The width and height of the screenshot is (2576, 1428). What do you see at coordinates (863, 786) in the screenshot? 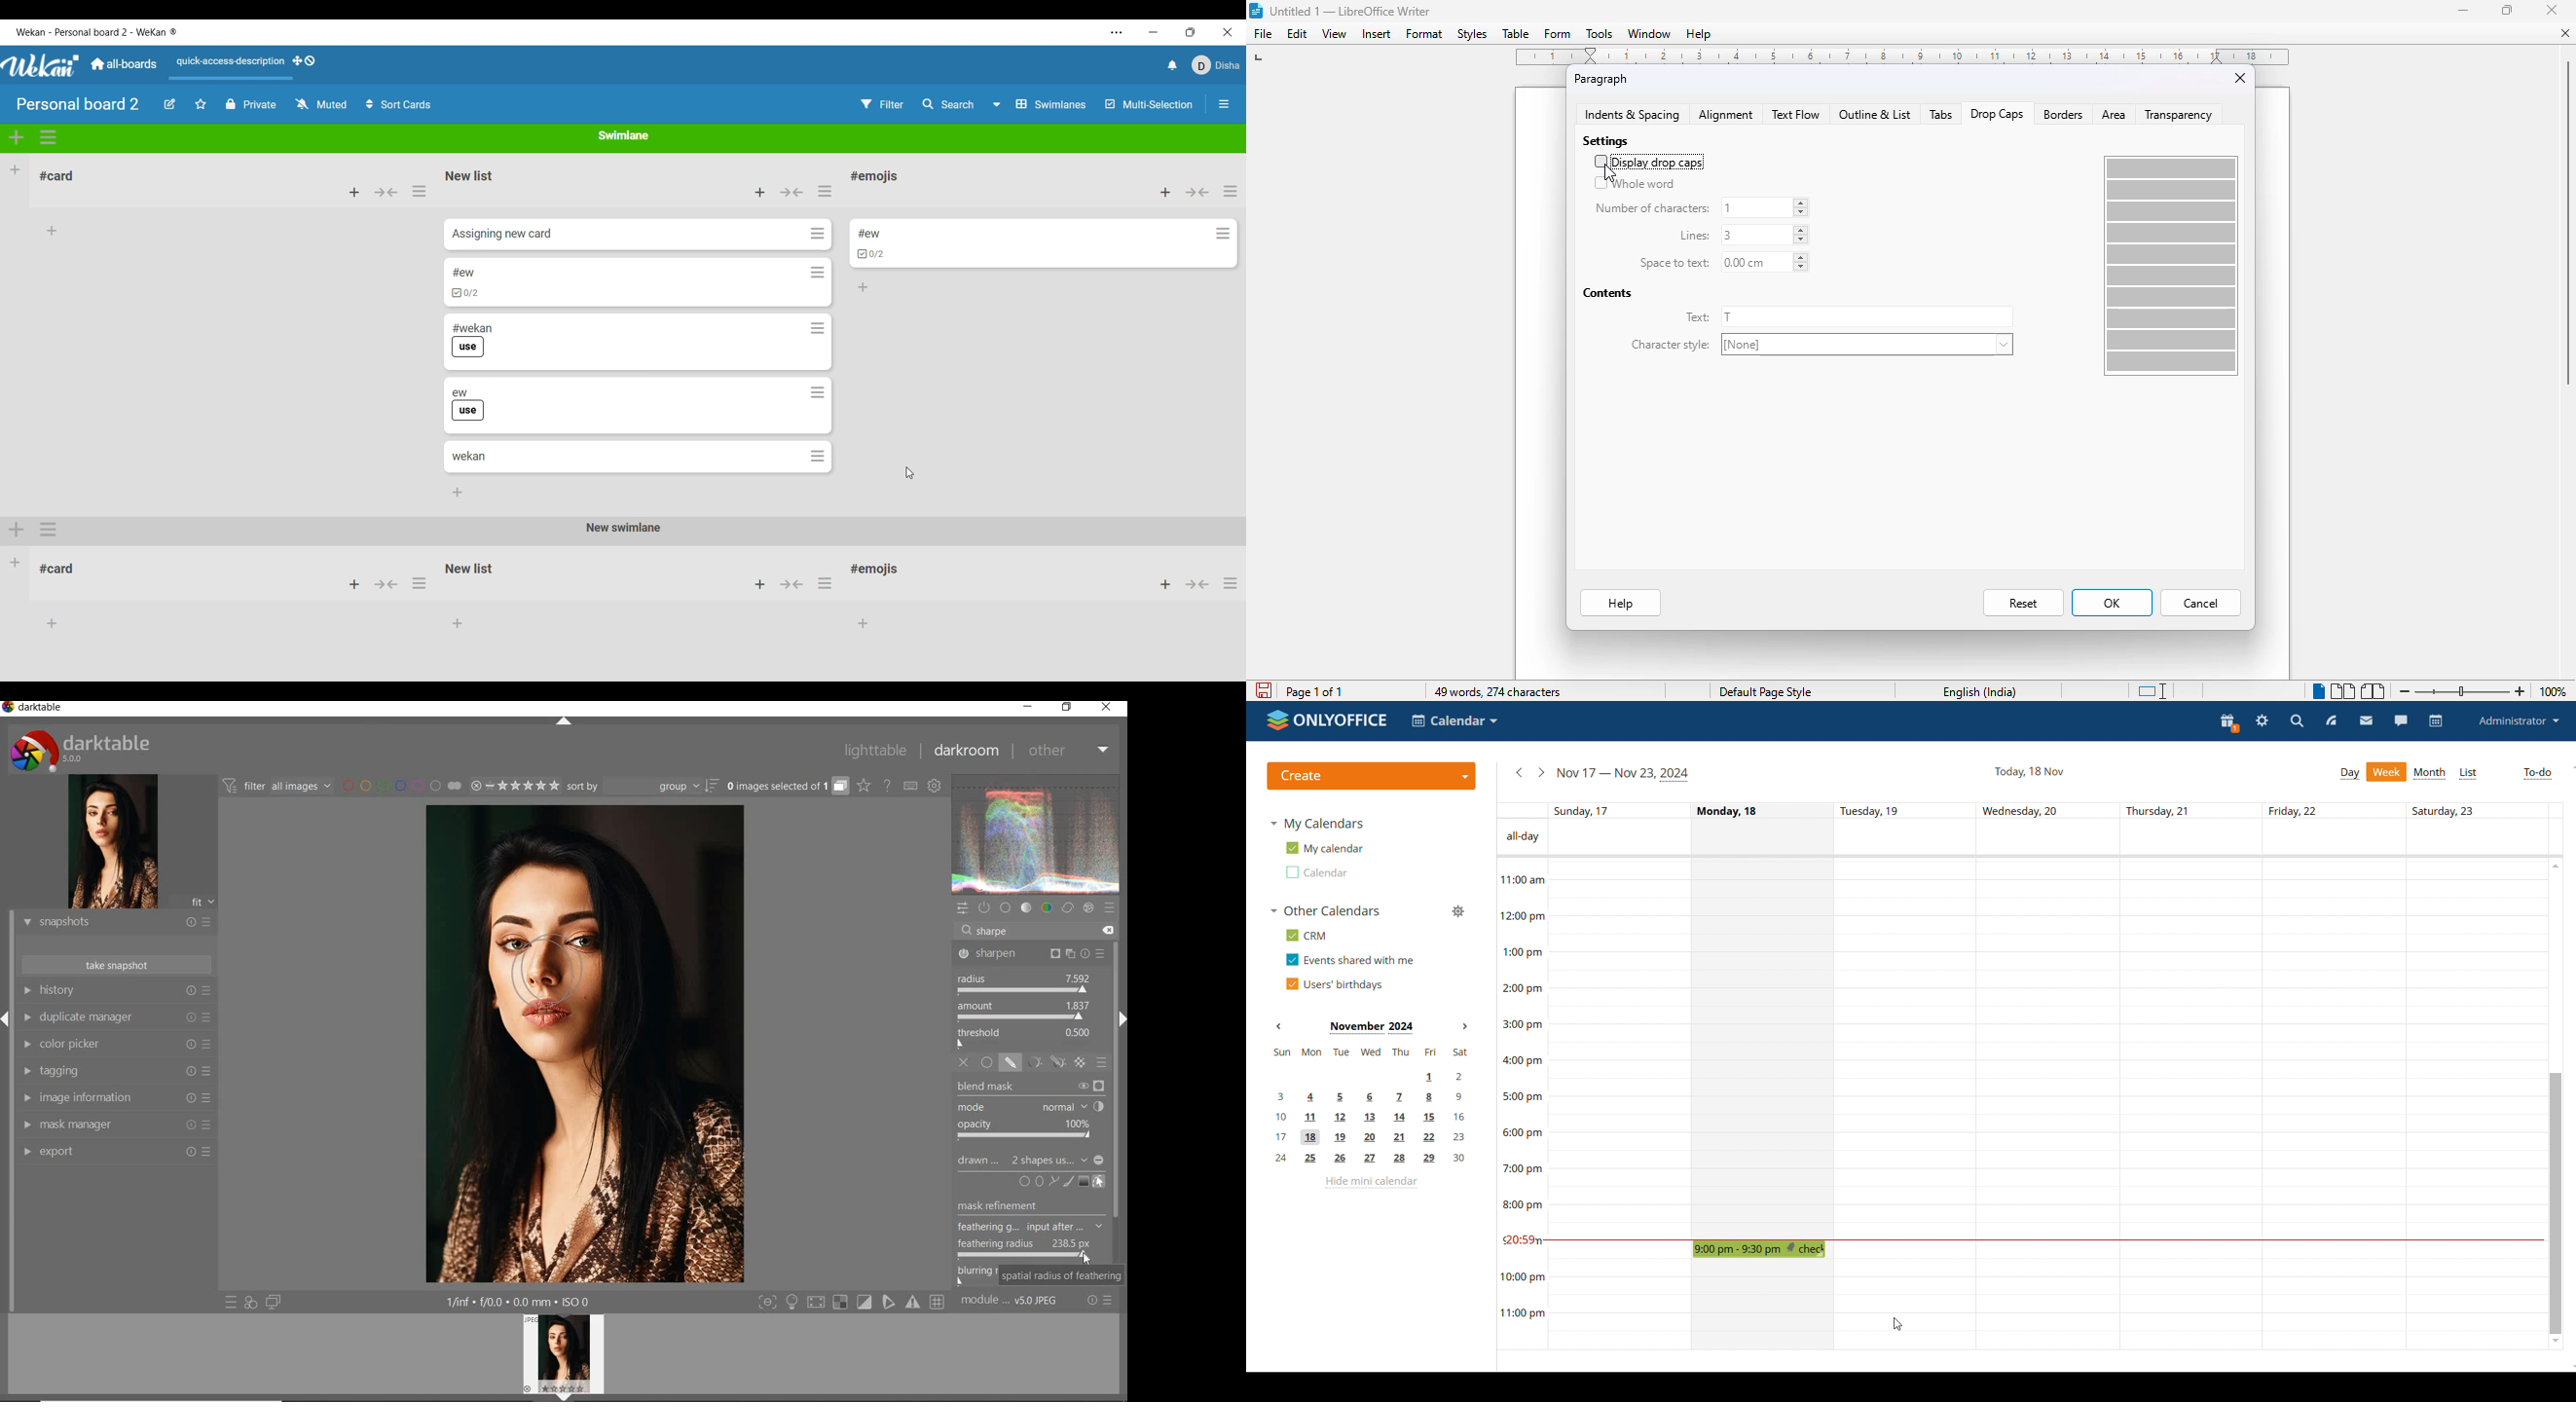
I see `change overlays shown on thumbnails` at bounding box center [863, 786].